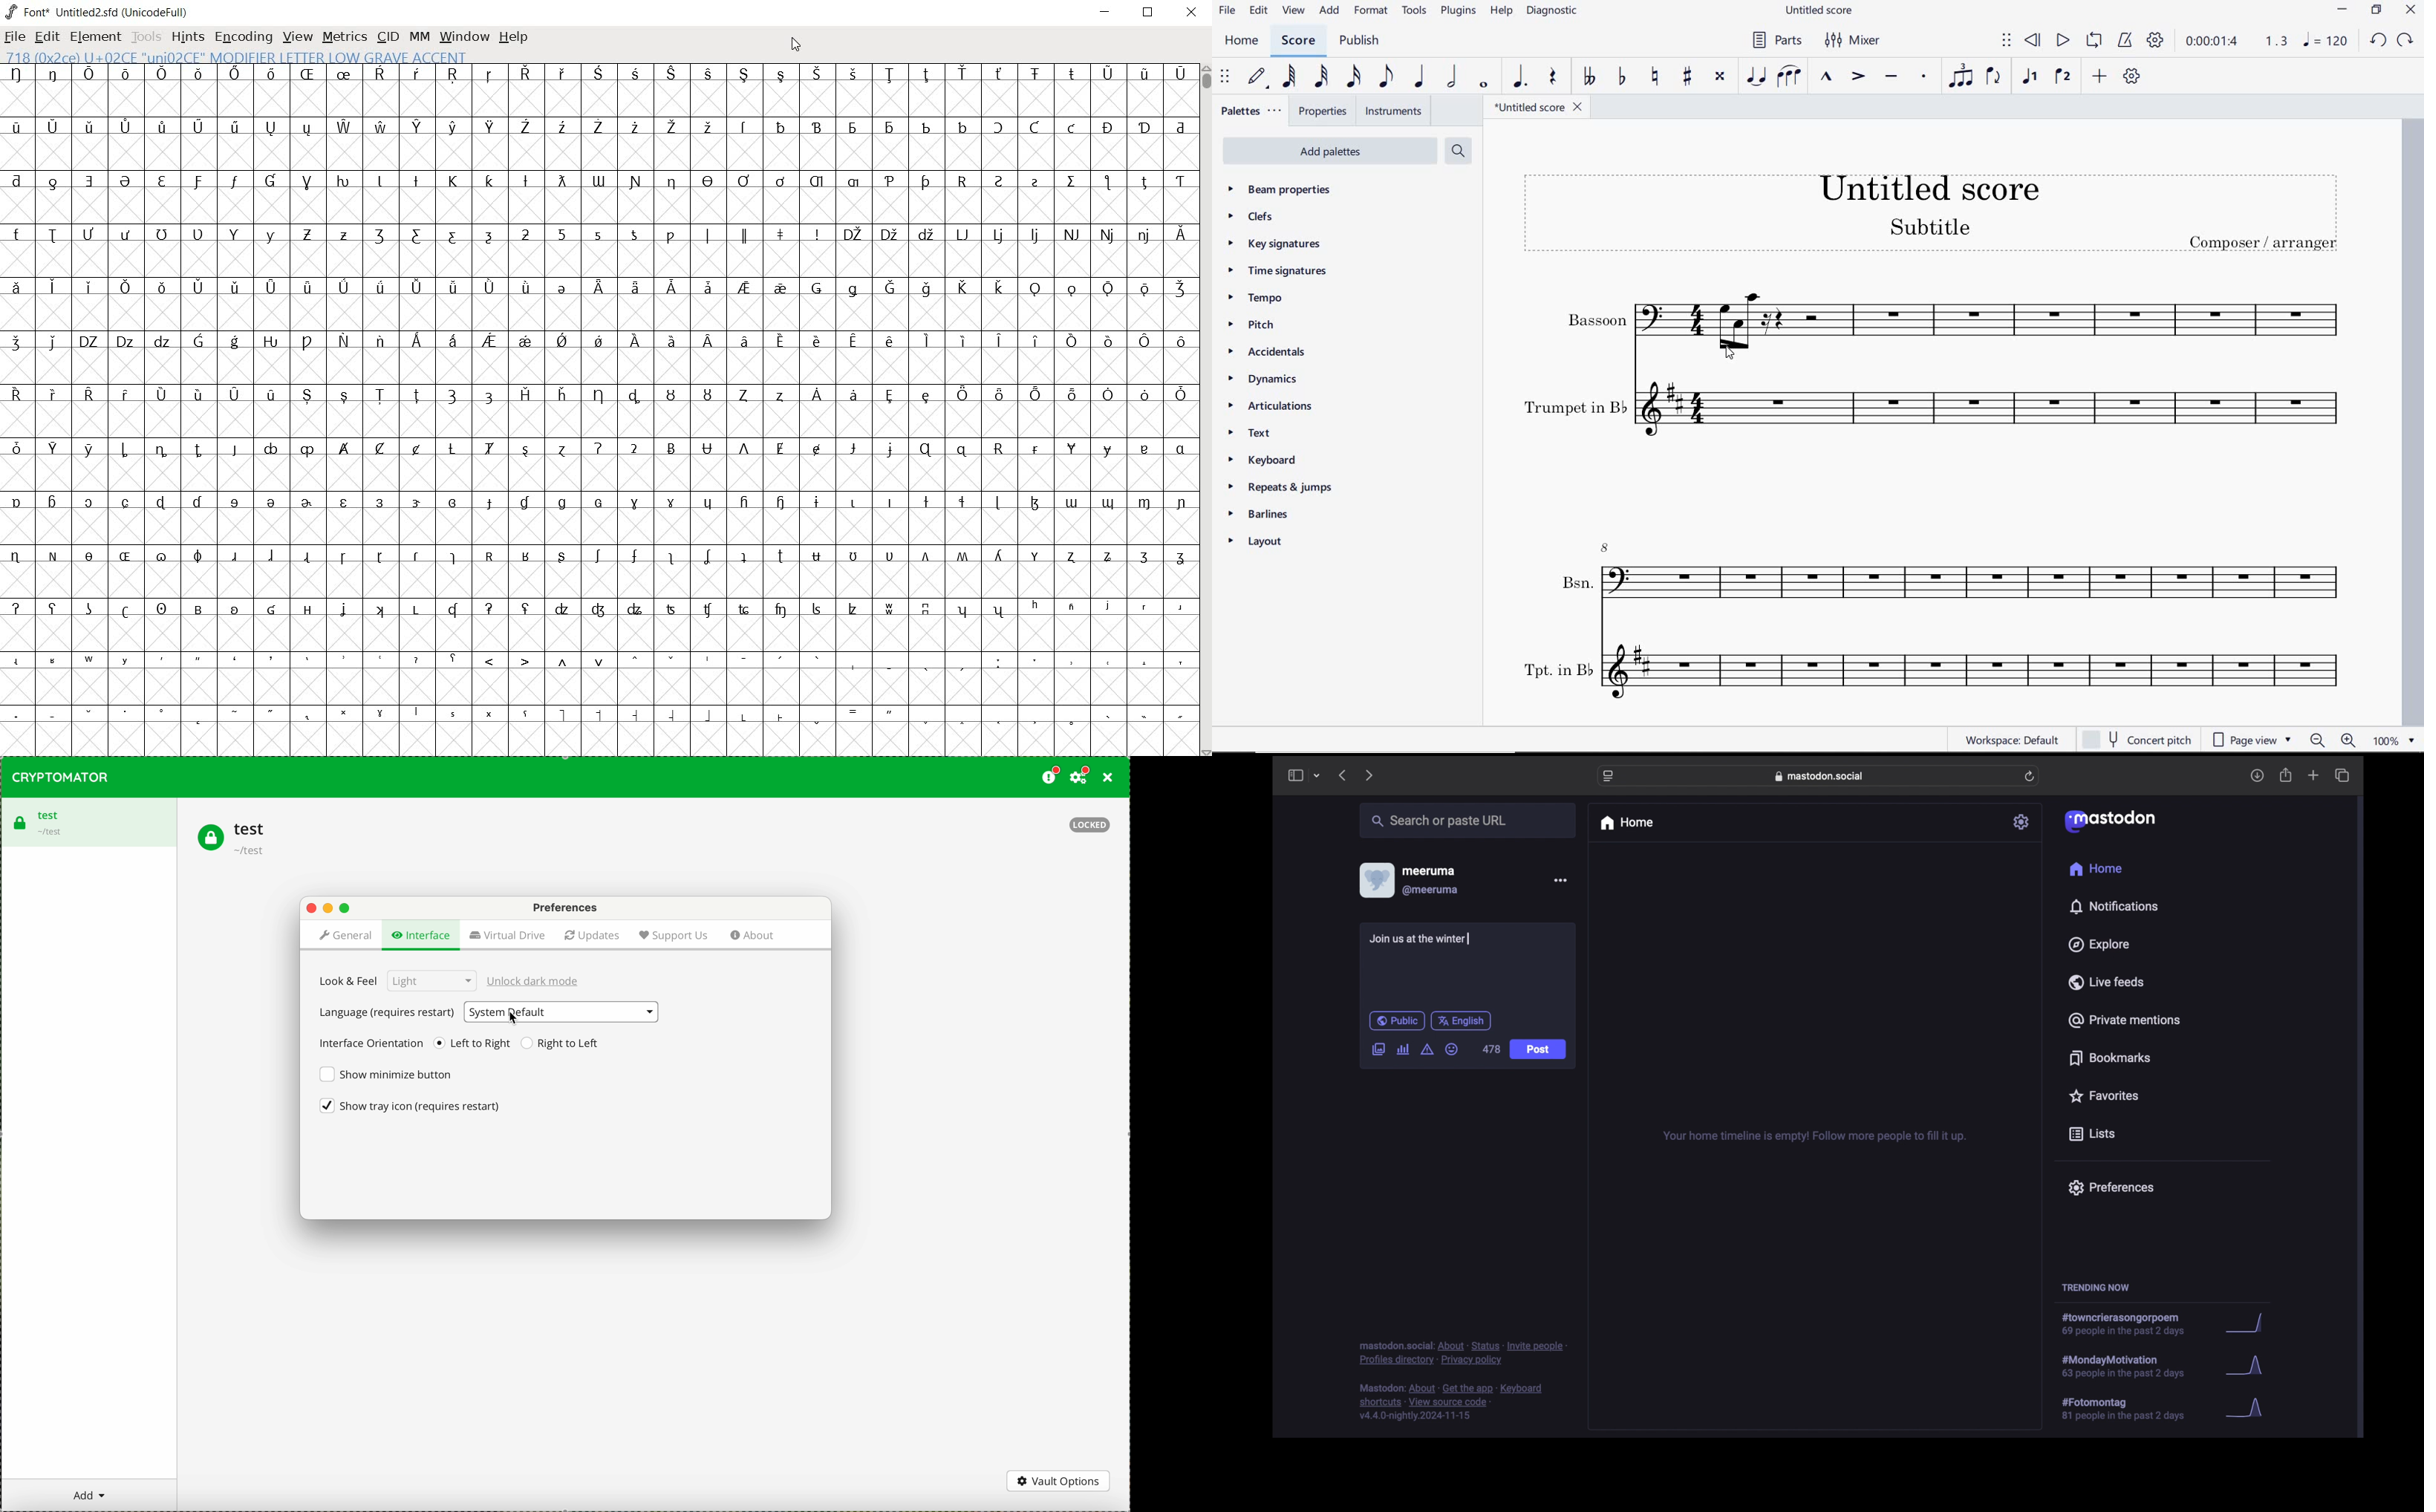 Image resolution: width=2436 pixels, height=1512 pixels. What do you see at coordinates (1225, 78) in the screenshot?
I see `select to move` at bounding box center [1225, 78].